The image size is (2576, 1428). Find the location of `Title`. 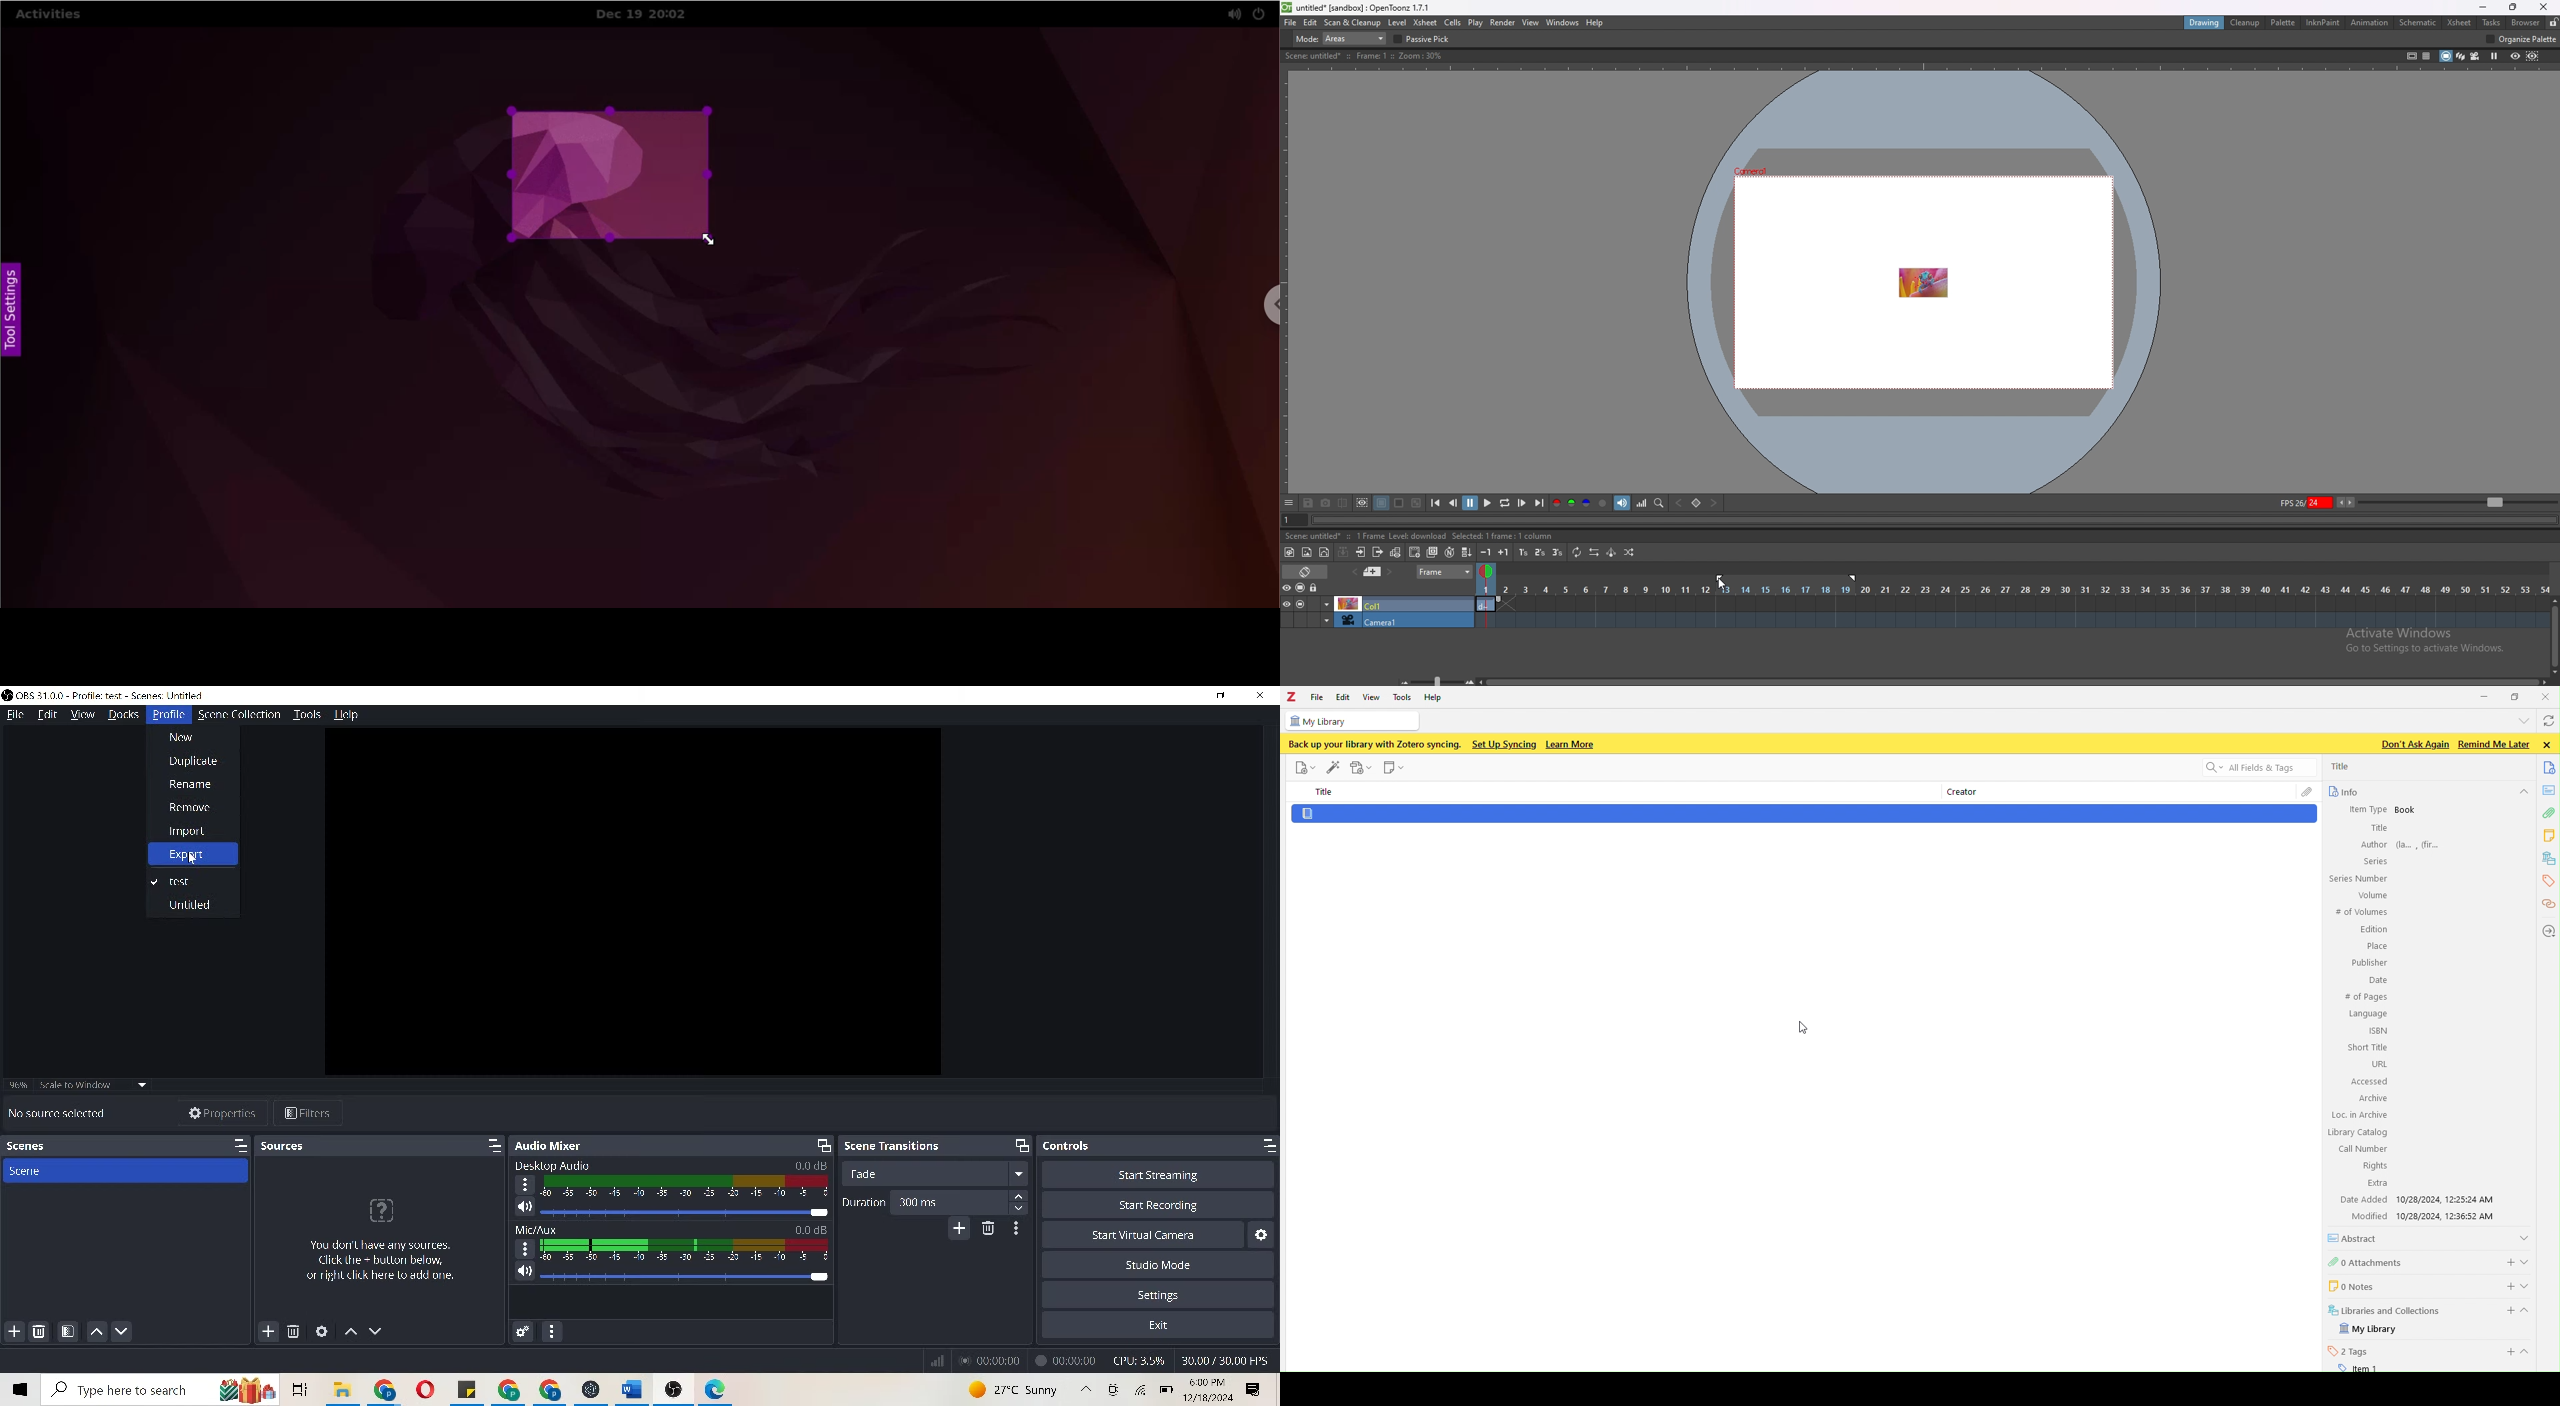

Title is located at coordinates (2378, 828).